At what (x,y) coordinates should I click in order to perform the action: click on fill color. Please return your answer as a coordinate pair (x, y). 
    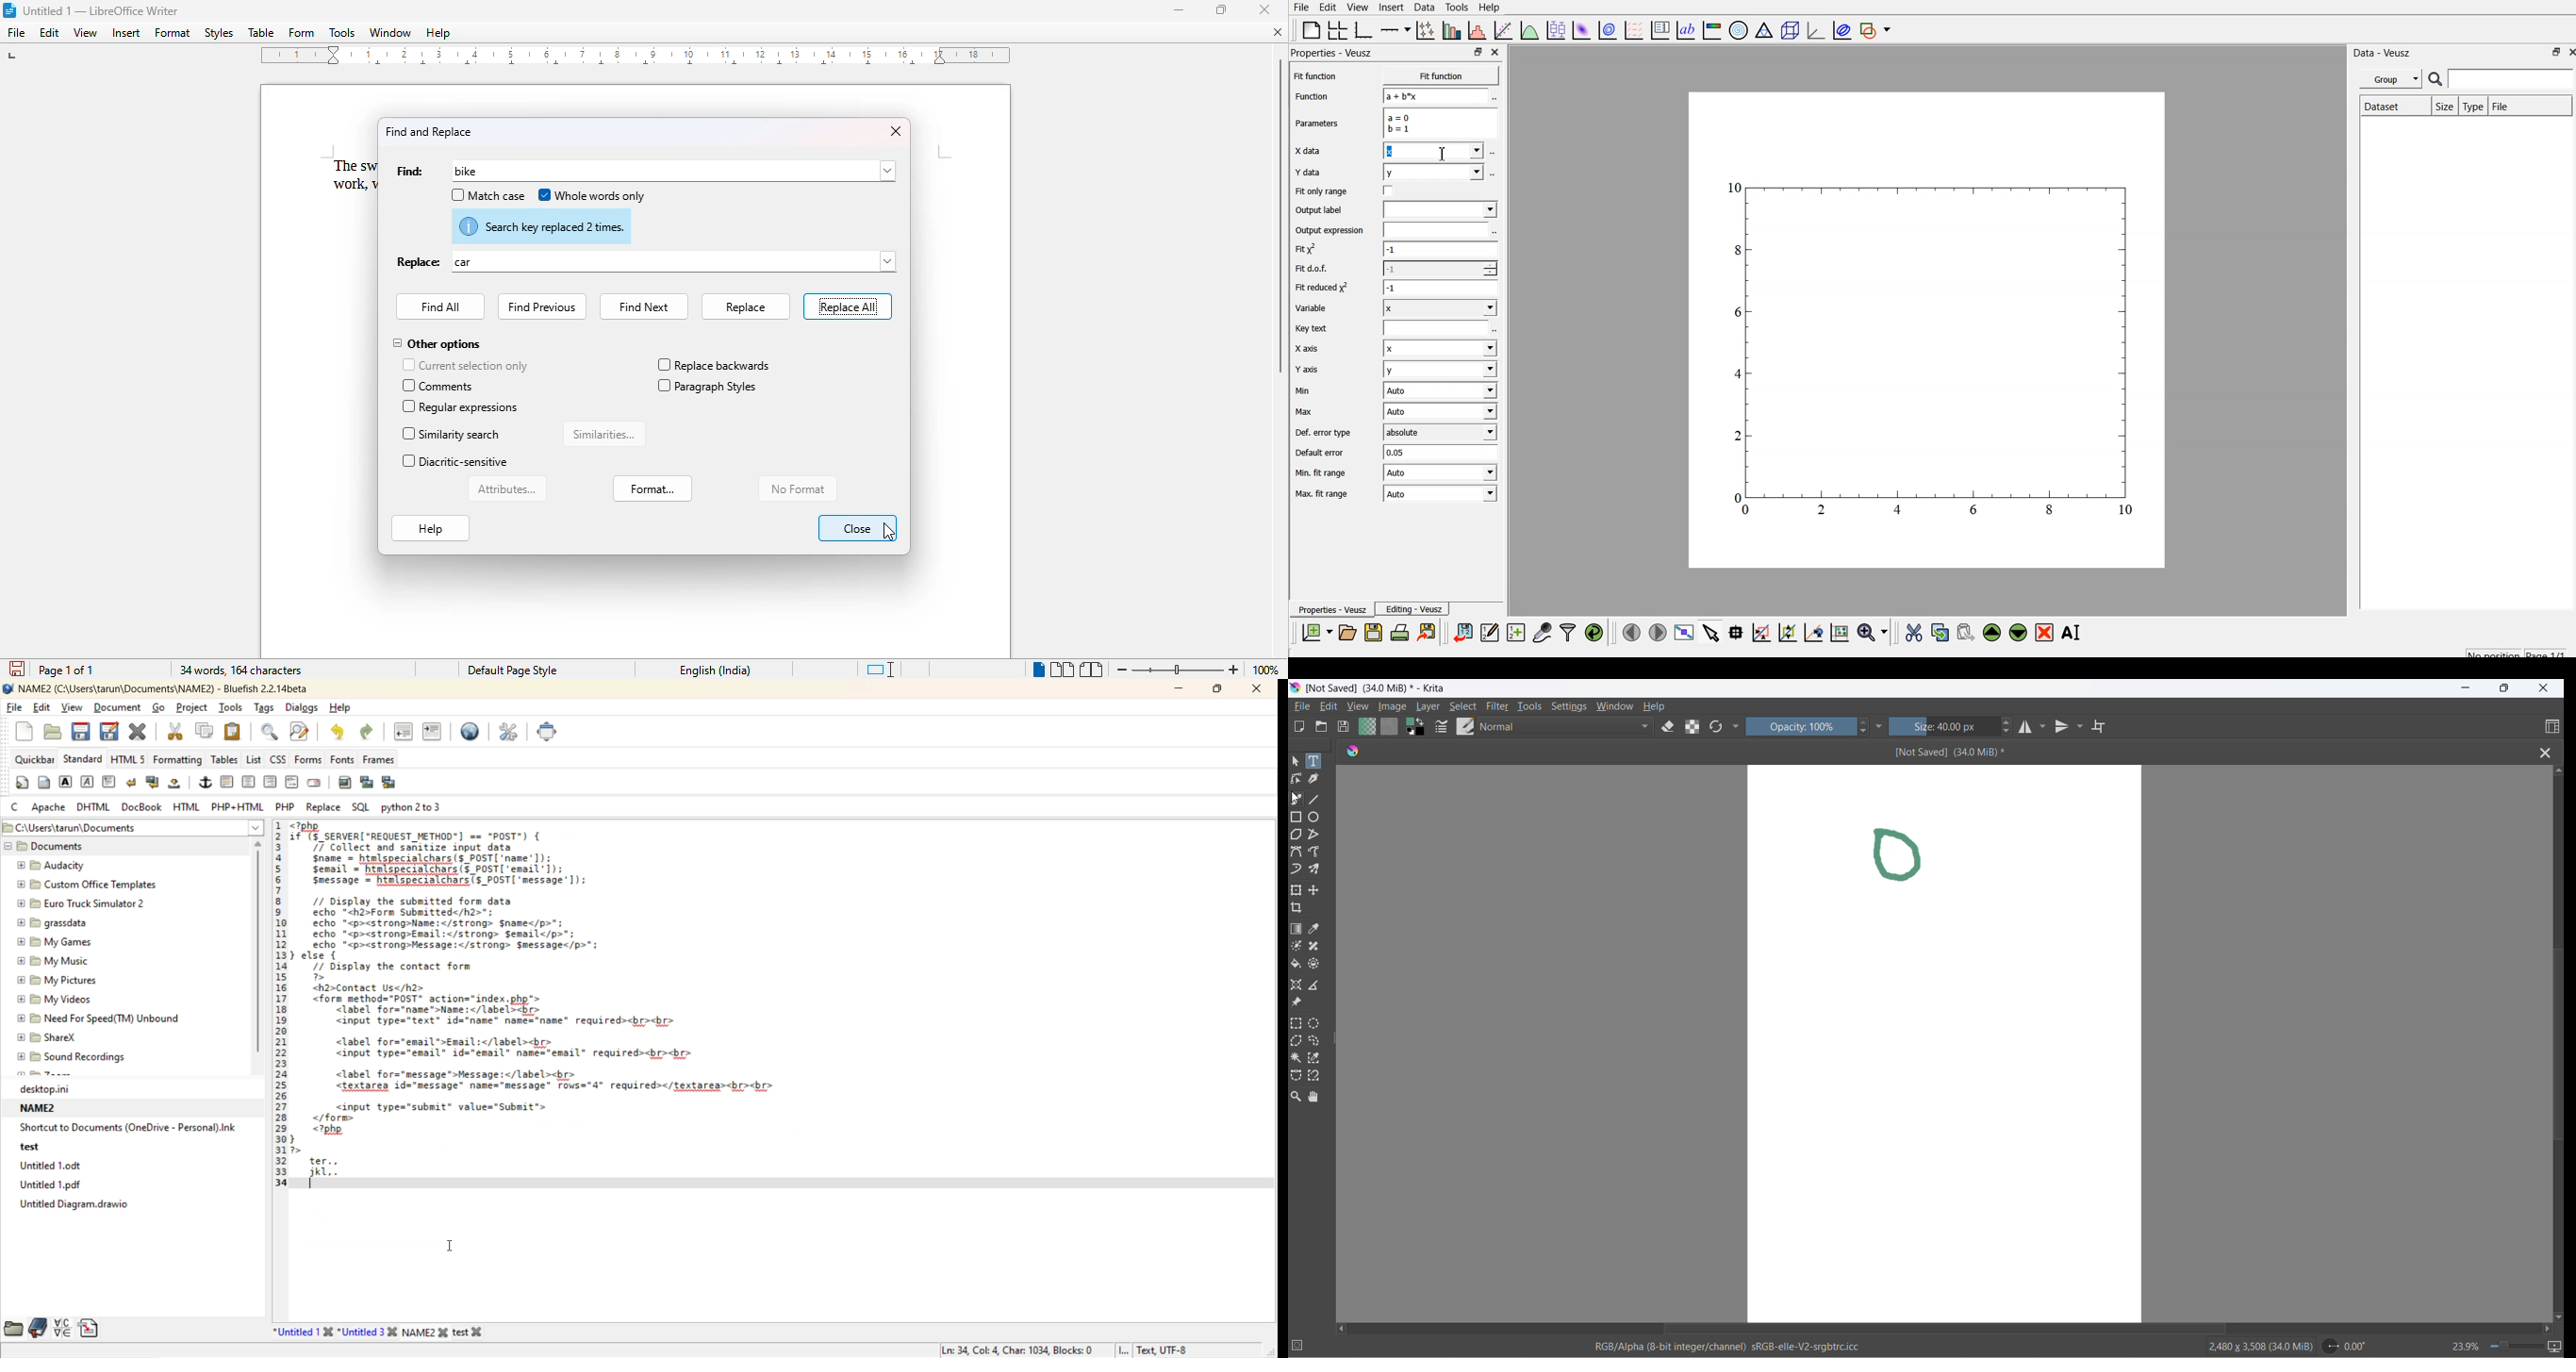
    Looking at the image, I should click on (1298, 966).